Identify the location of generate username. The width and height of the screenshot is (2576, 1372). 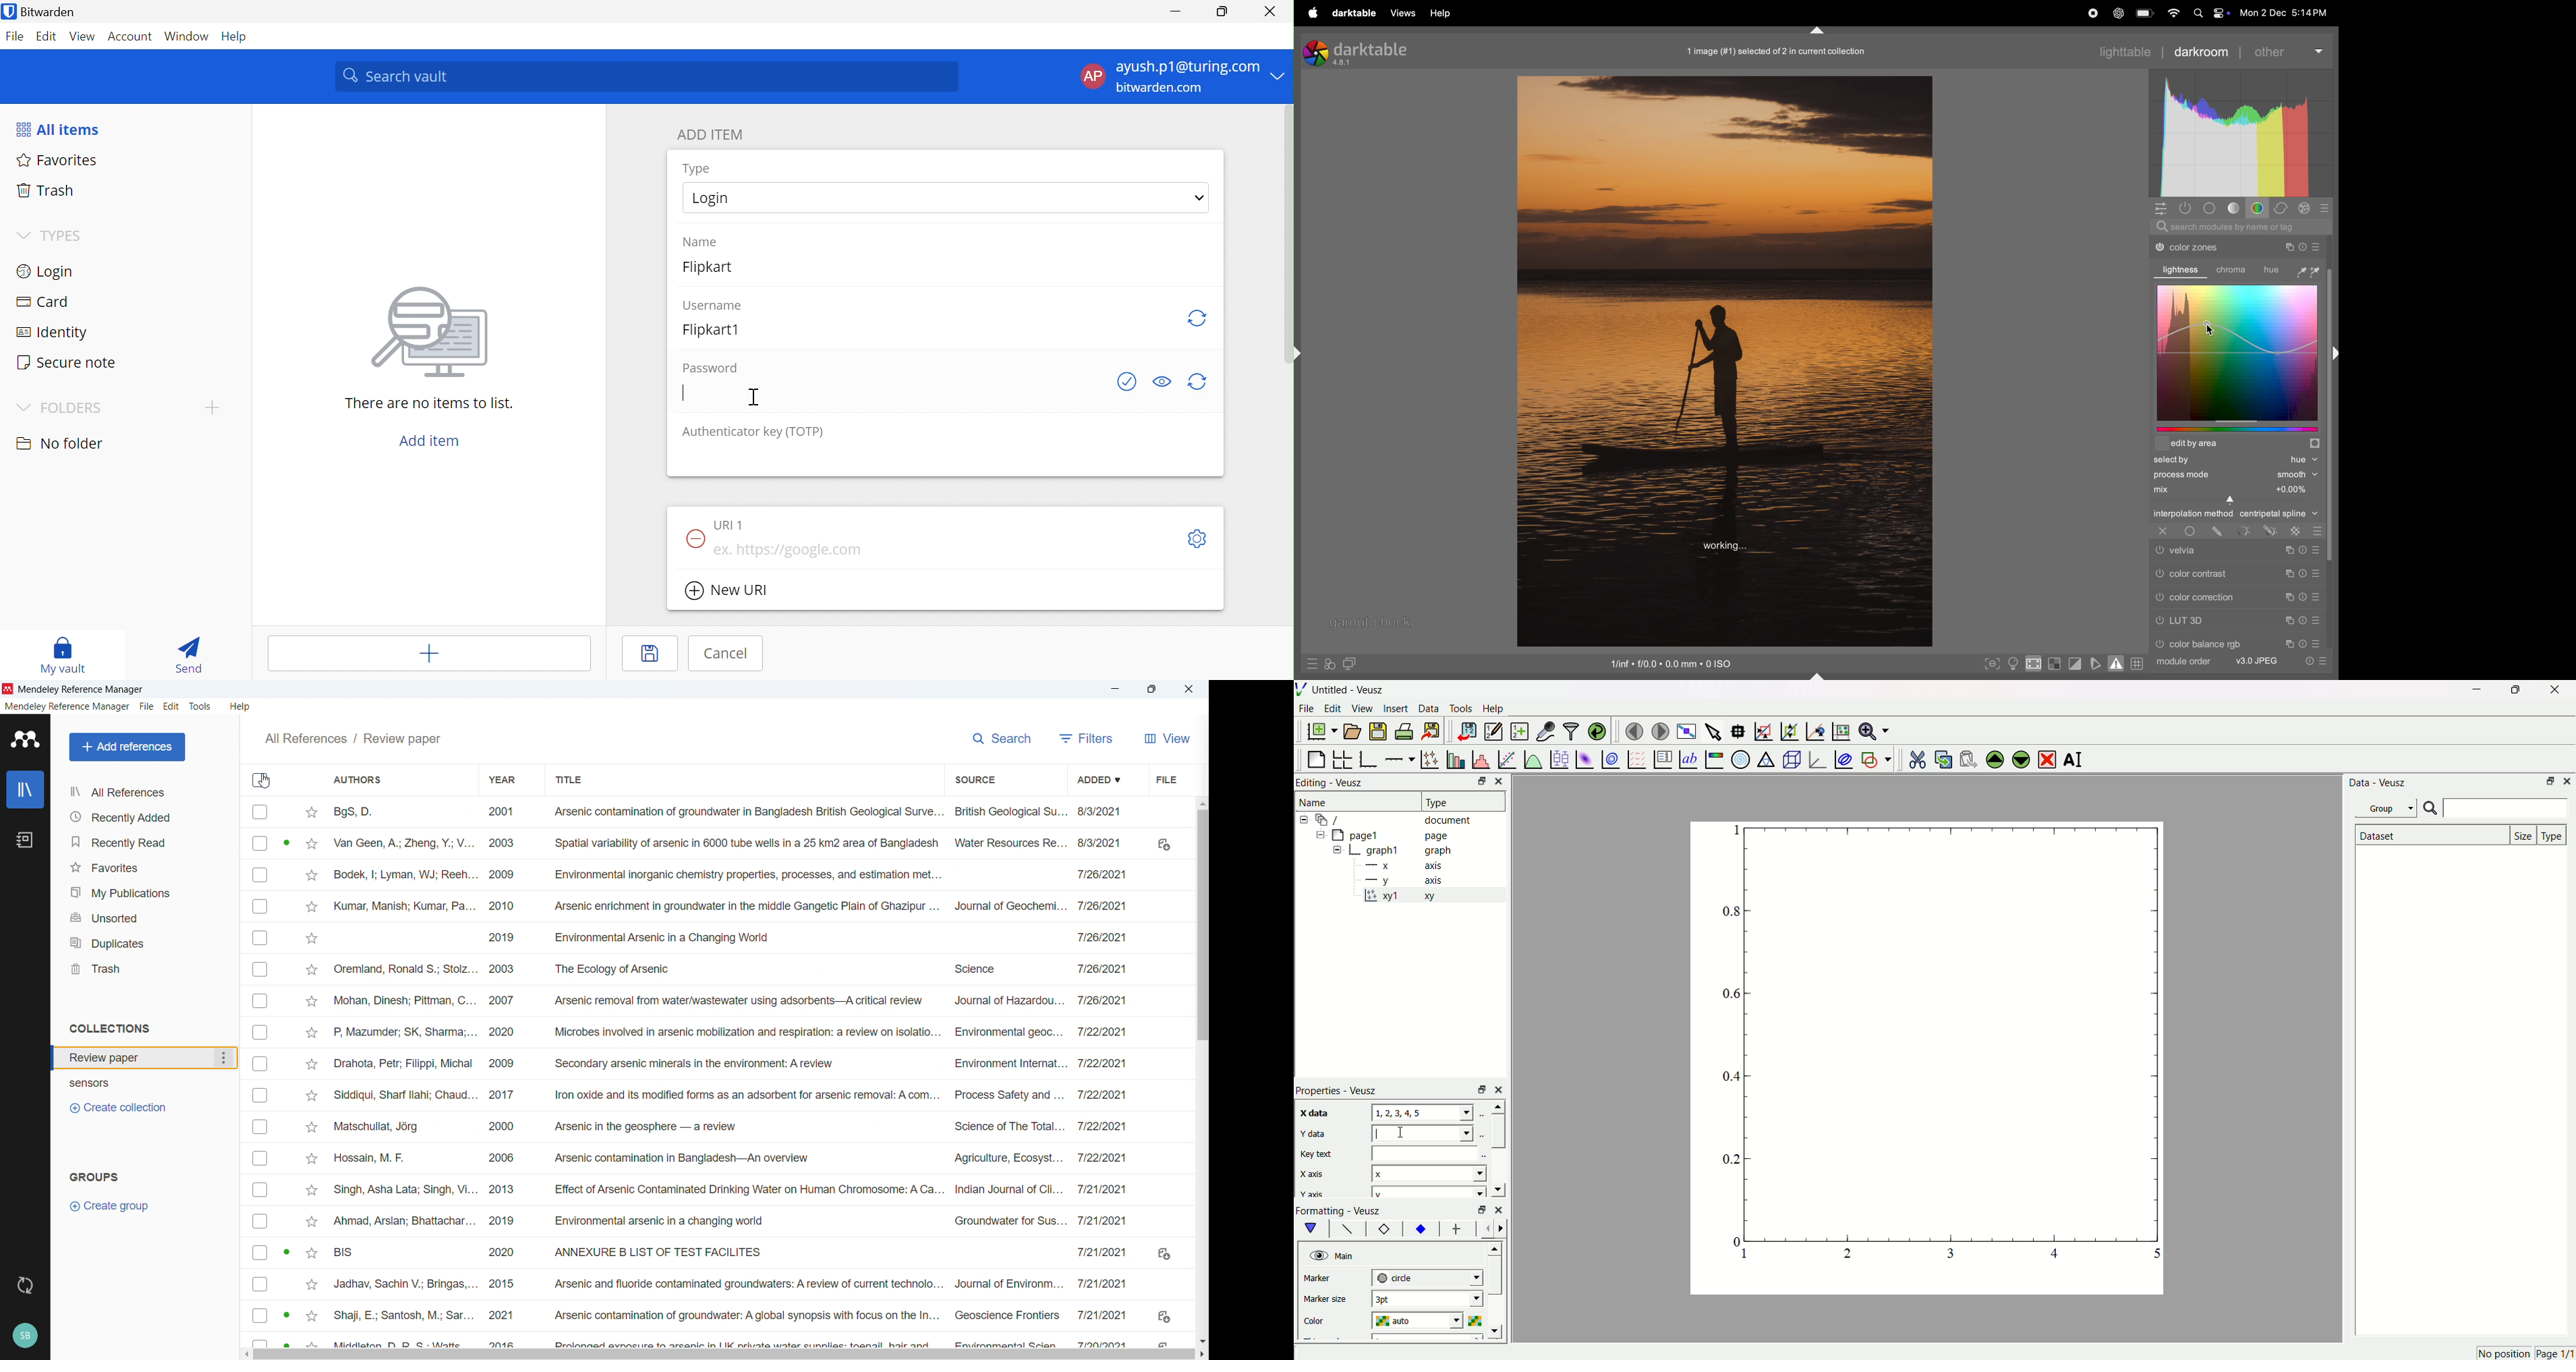
(1198, 316).